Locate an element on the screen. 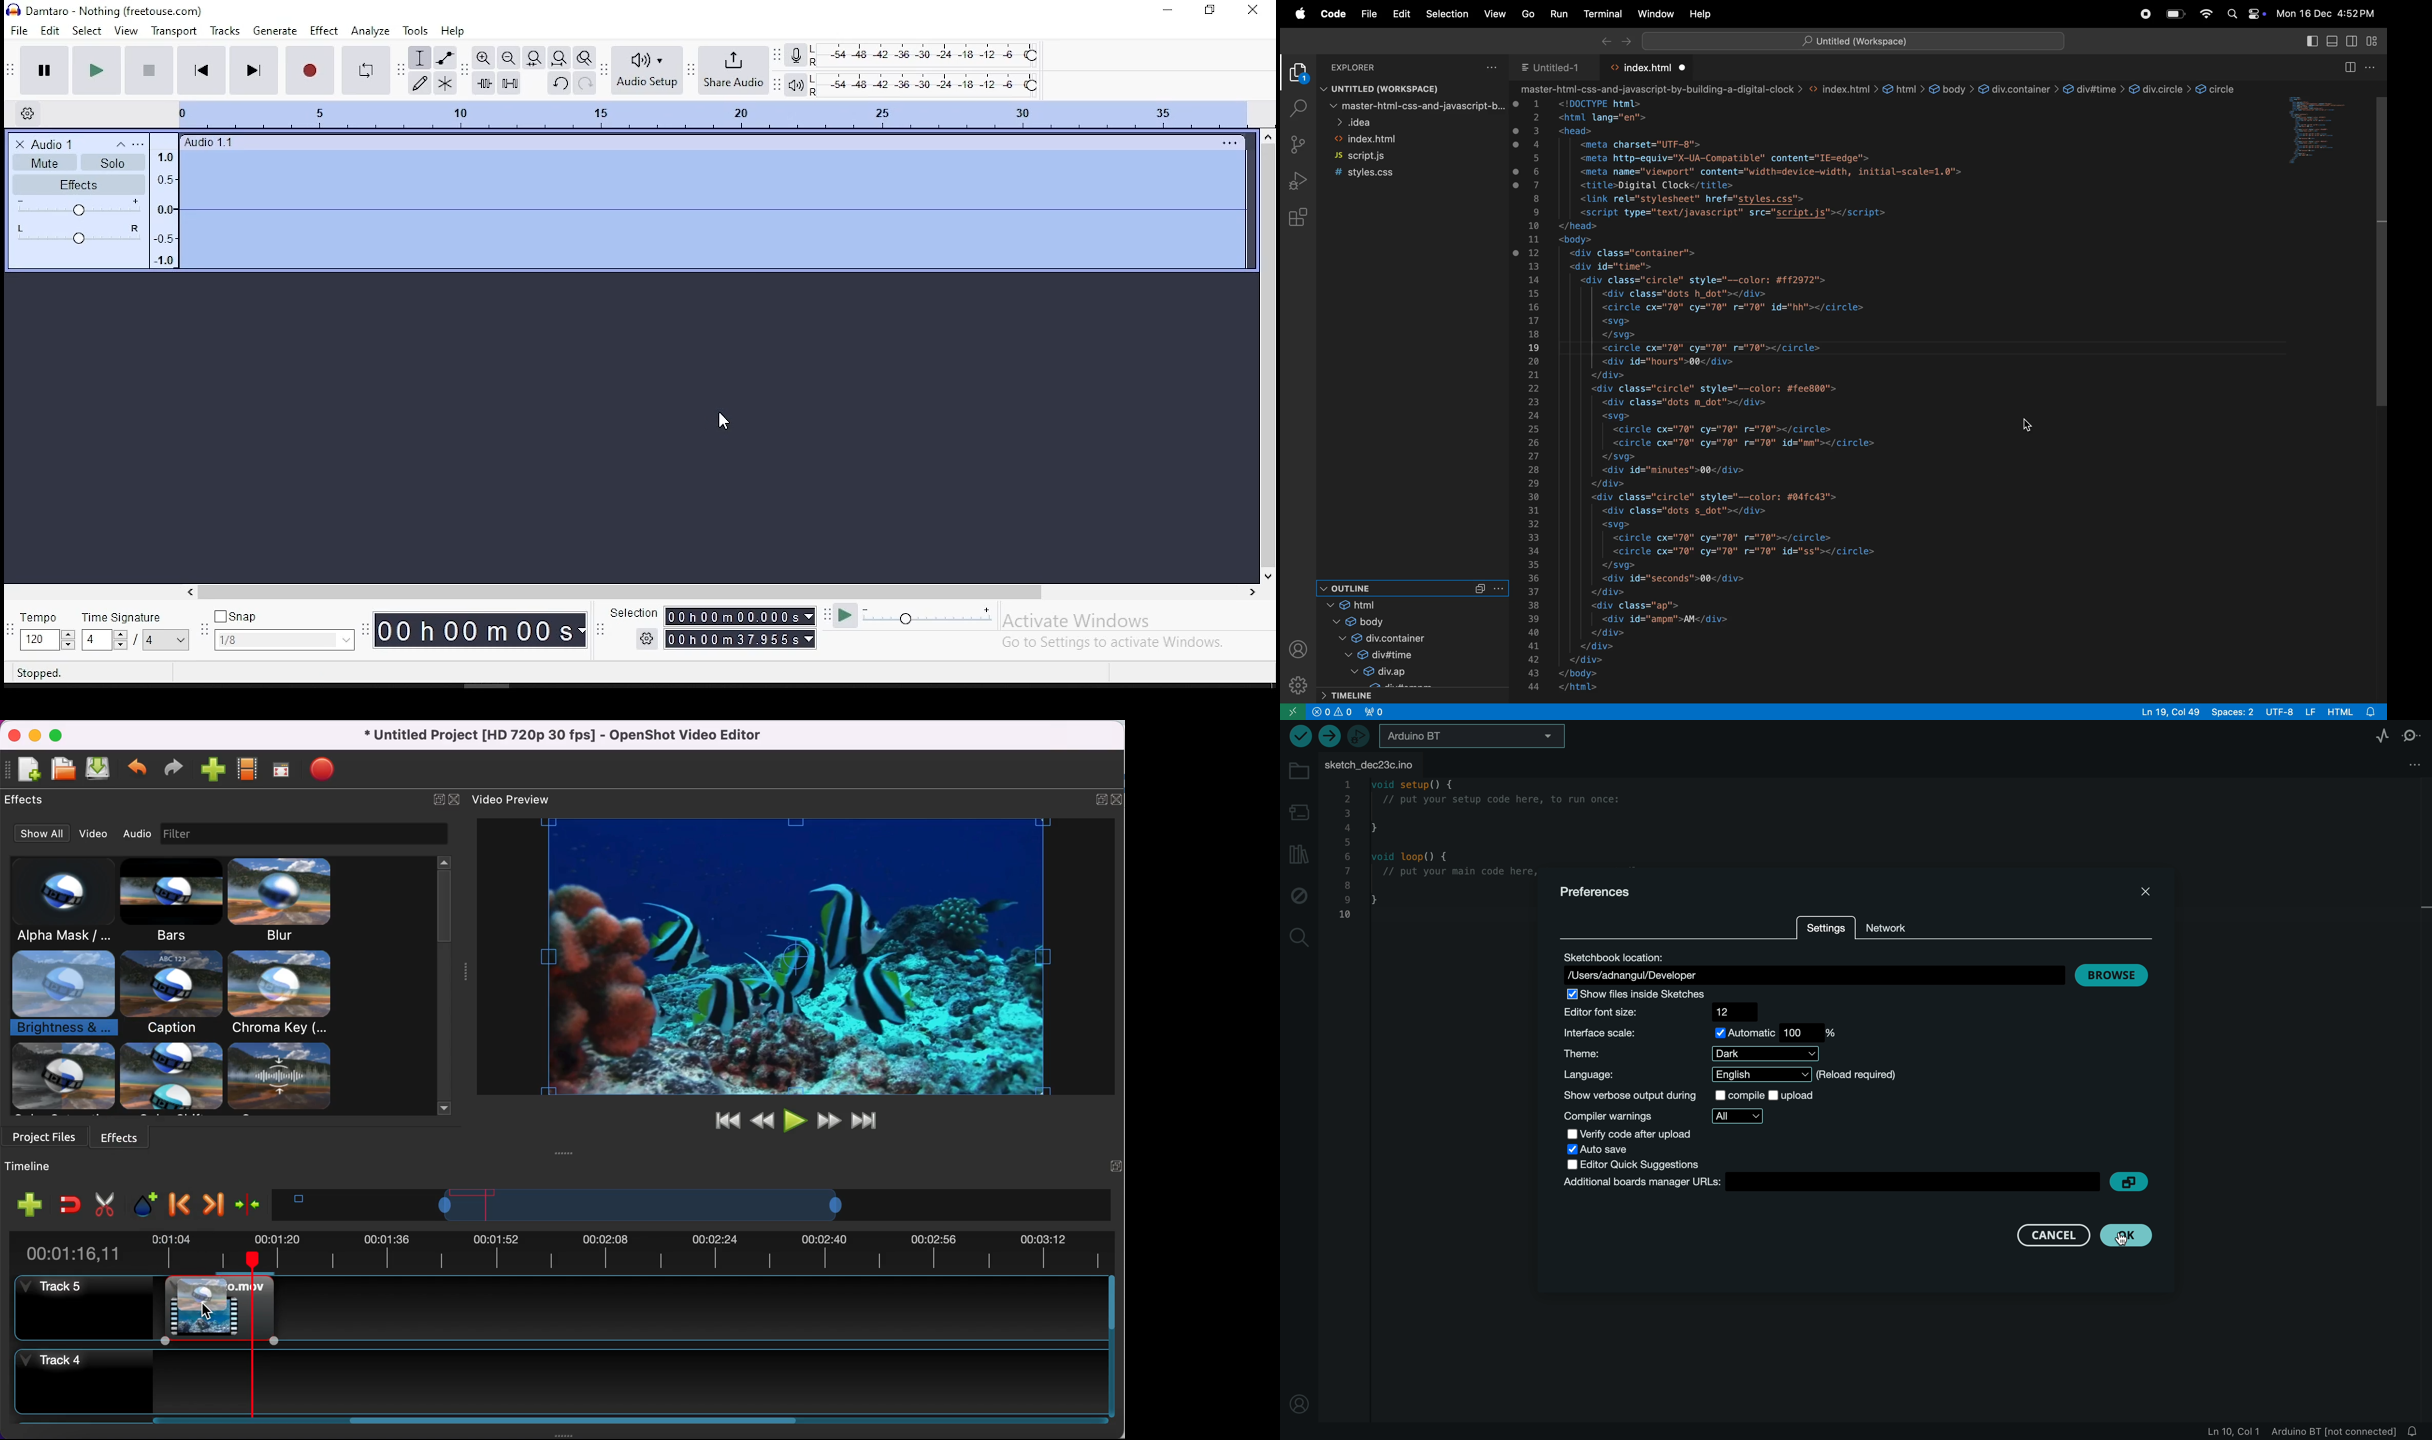  enable snapping is located at coordinates (70, 1204).